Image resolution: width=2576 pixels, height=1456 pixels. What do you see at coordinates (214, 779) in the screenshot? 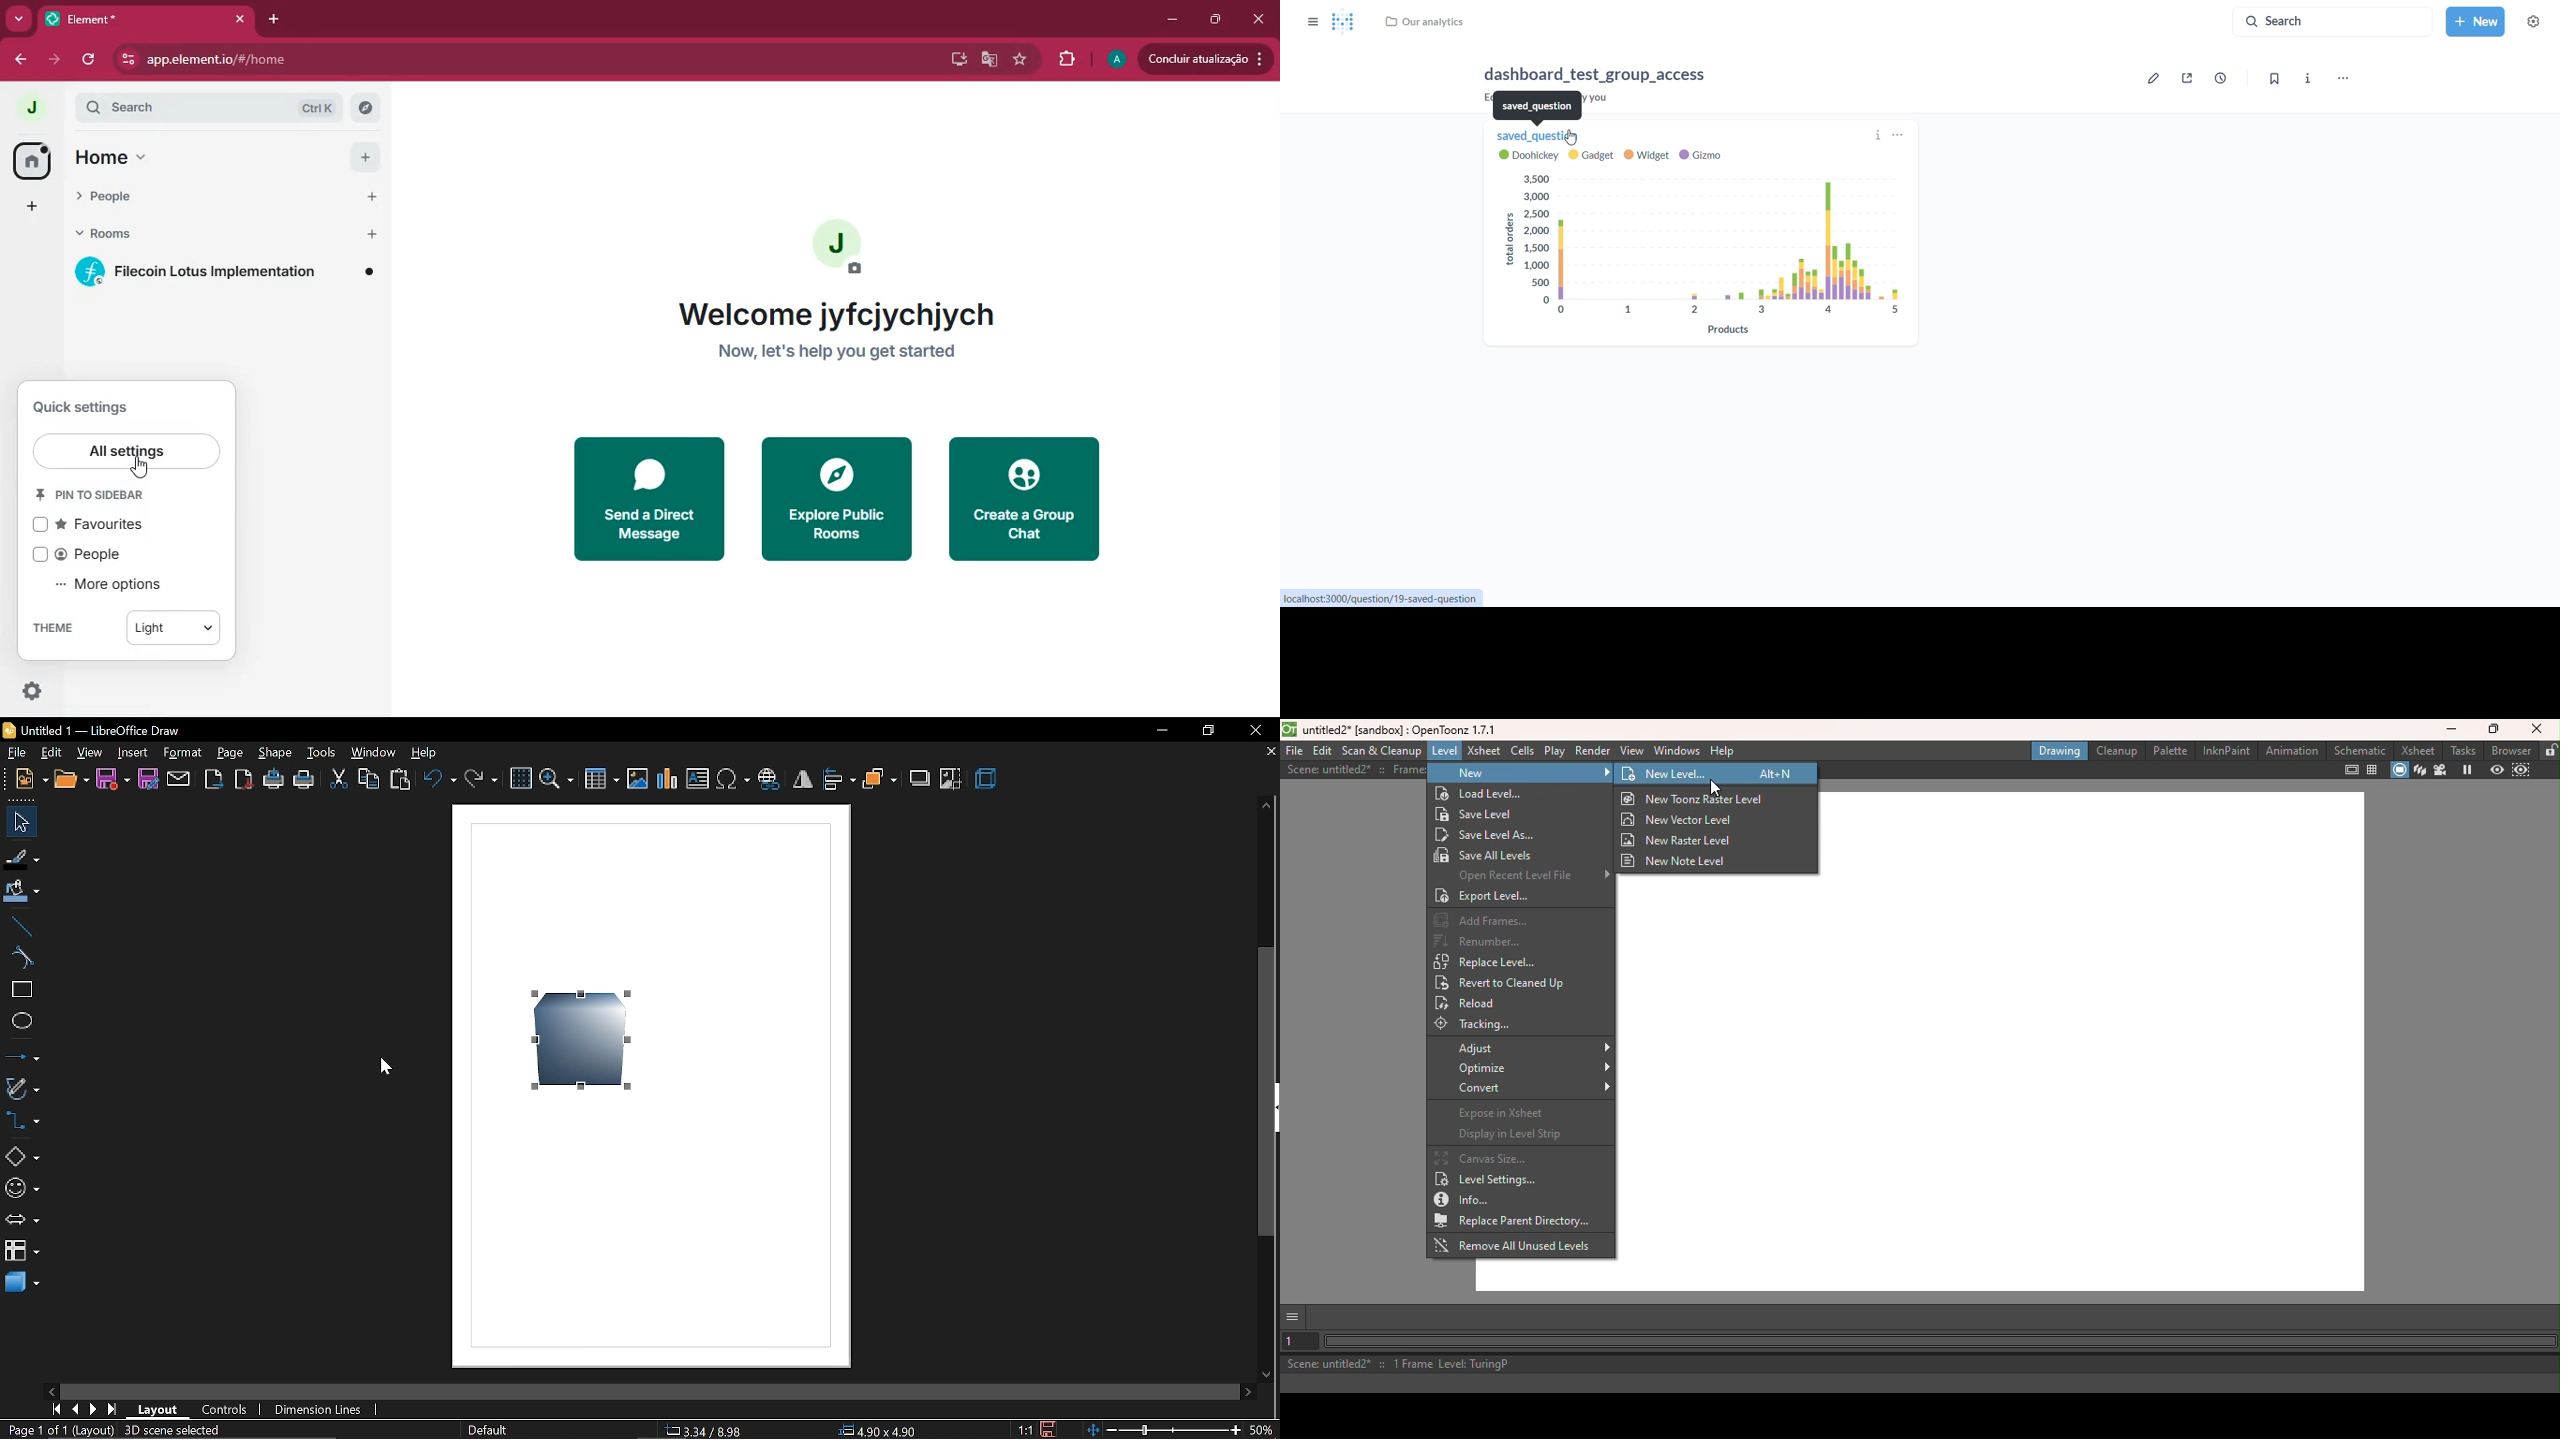
I see `export` at bounding box center [214, 779].